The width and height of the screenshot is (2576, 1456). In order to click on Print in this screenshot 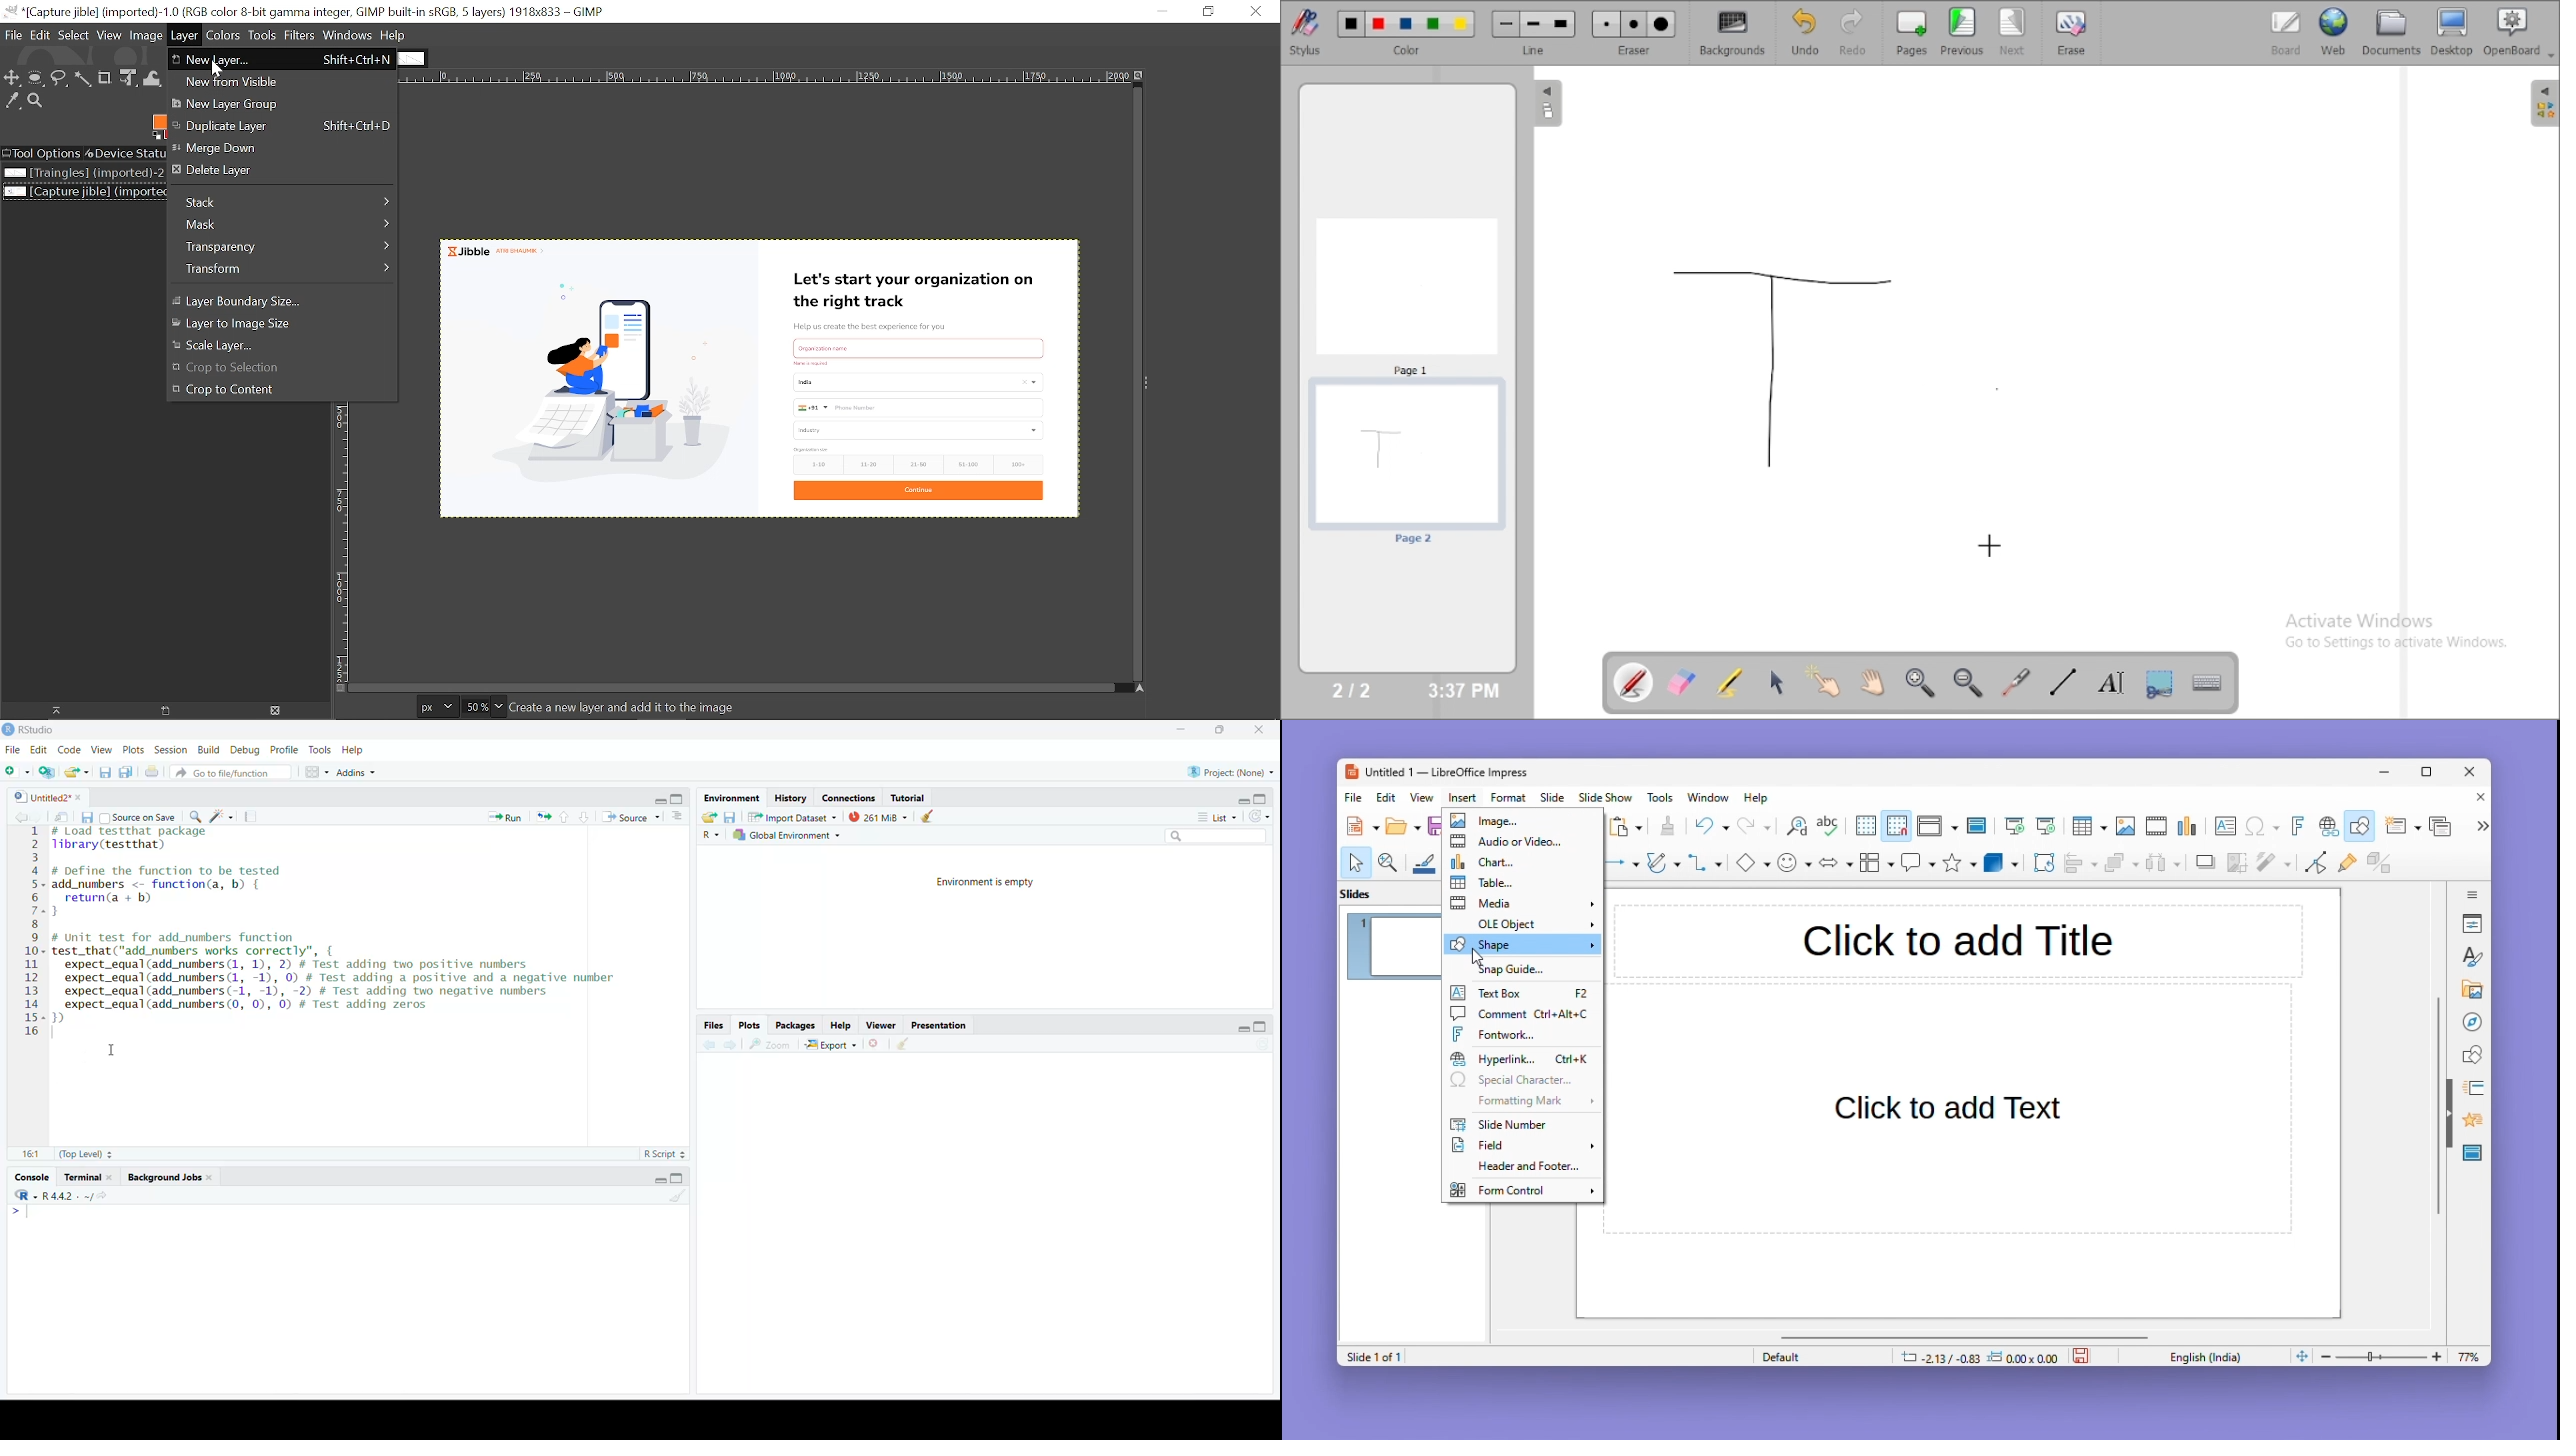, I will do `click(153, 772)`.